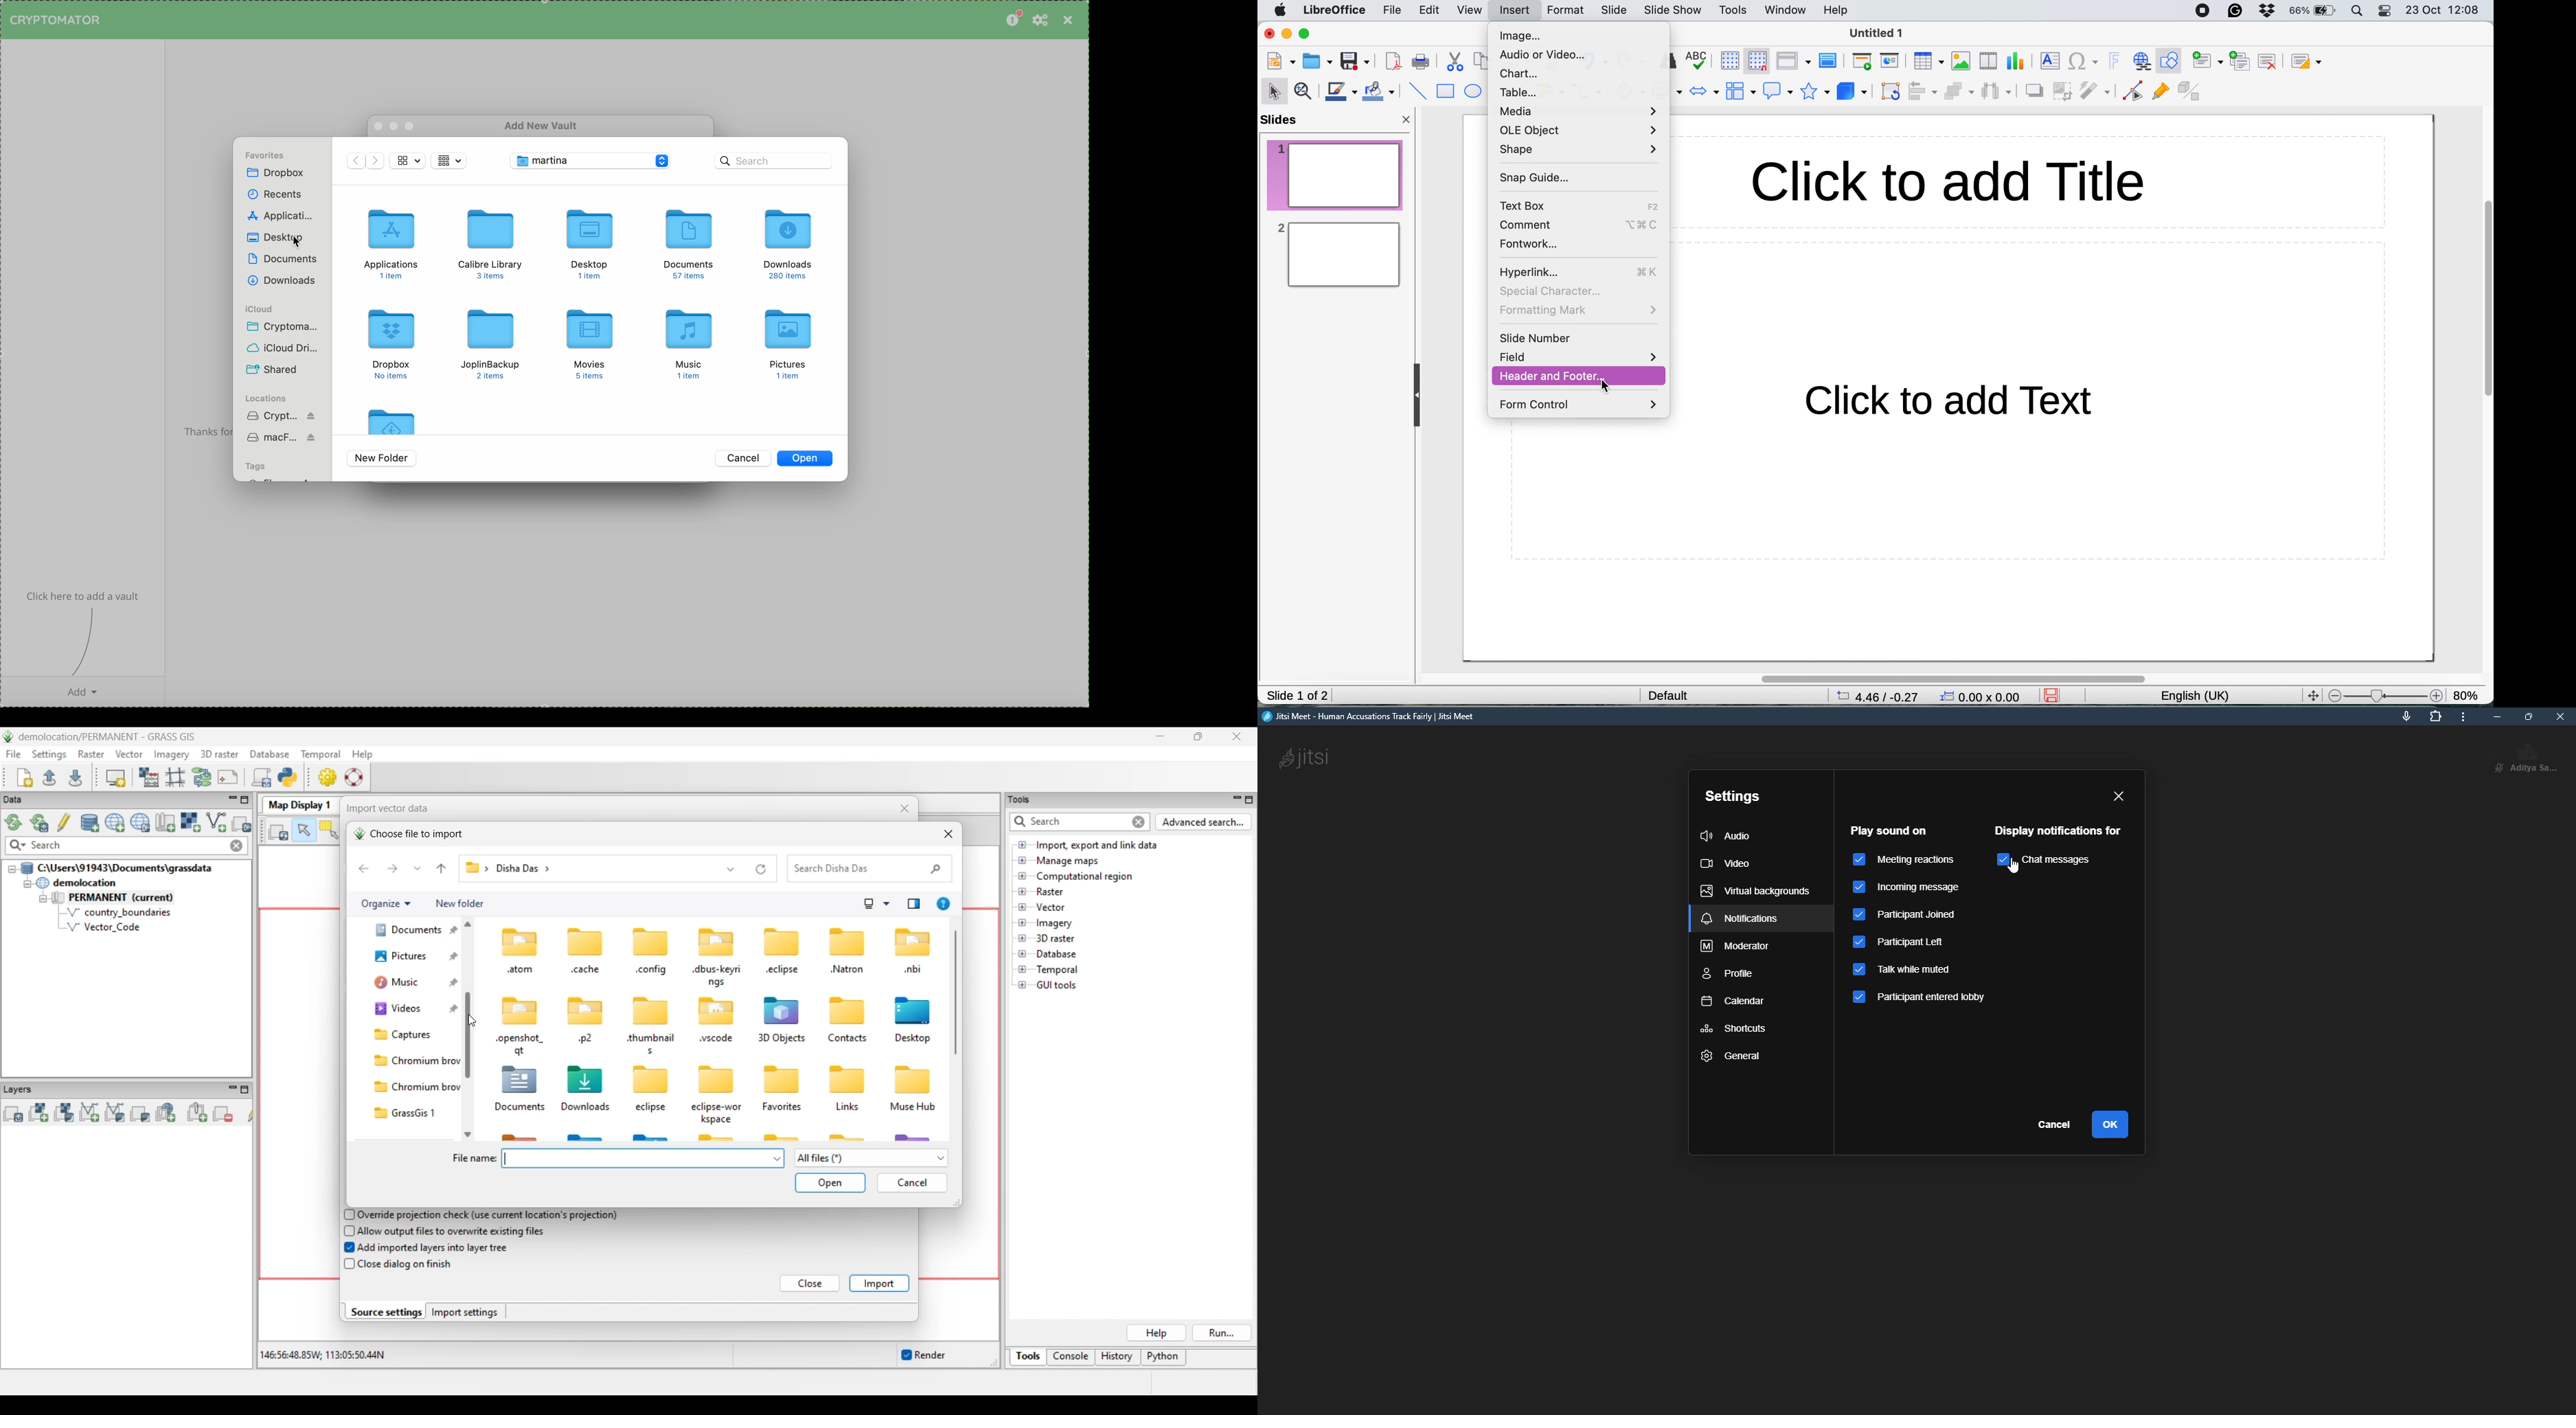 The image size is (2576, 1428). Describe the element at coordinates (1727, 60) in the screenshot. I see `display grid` at that location.